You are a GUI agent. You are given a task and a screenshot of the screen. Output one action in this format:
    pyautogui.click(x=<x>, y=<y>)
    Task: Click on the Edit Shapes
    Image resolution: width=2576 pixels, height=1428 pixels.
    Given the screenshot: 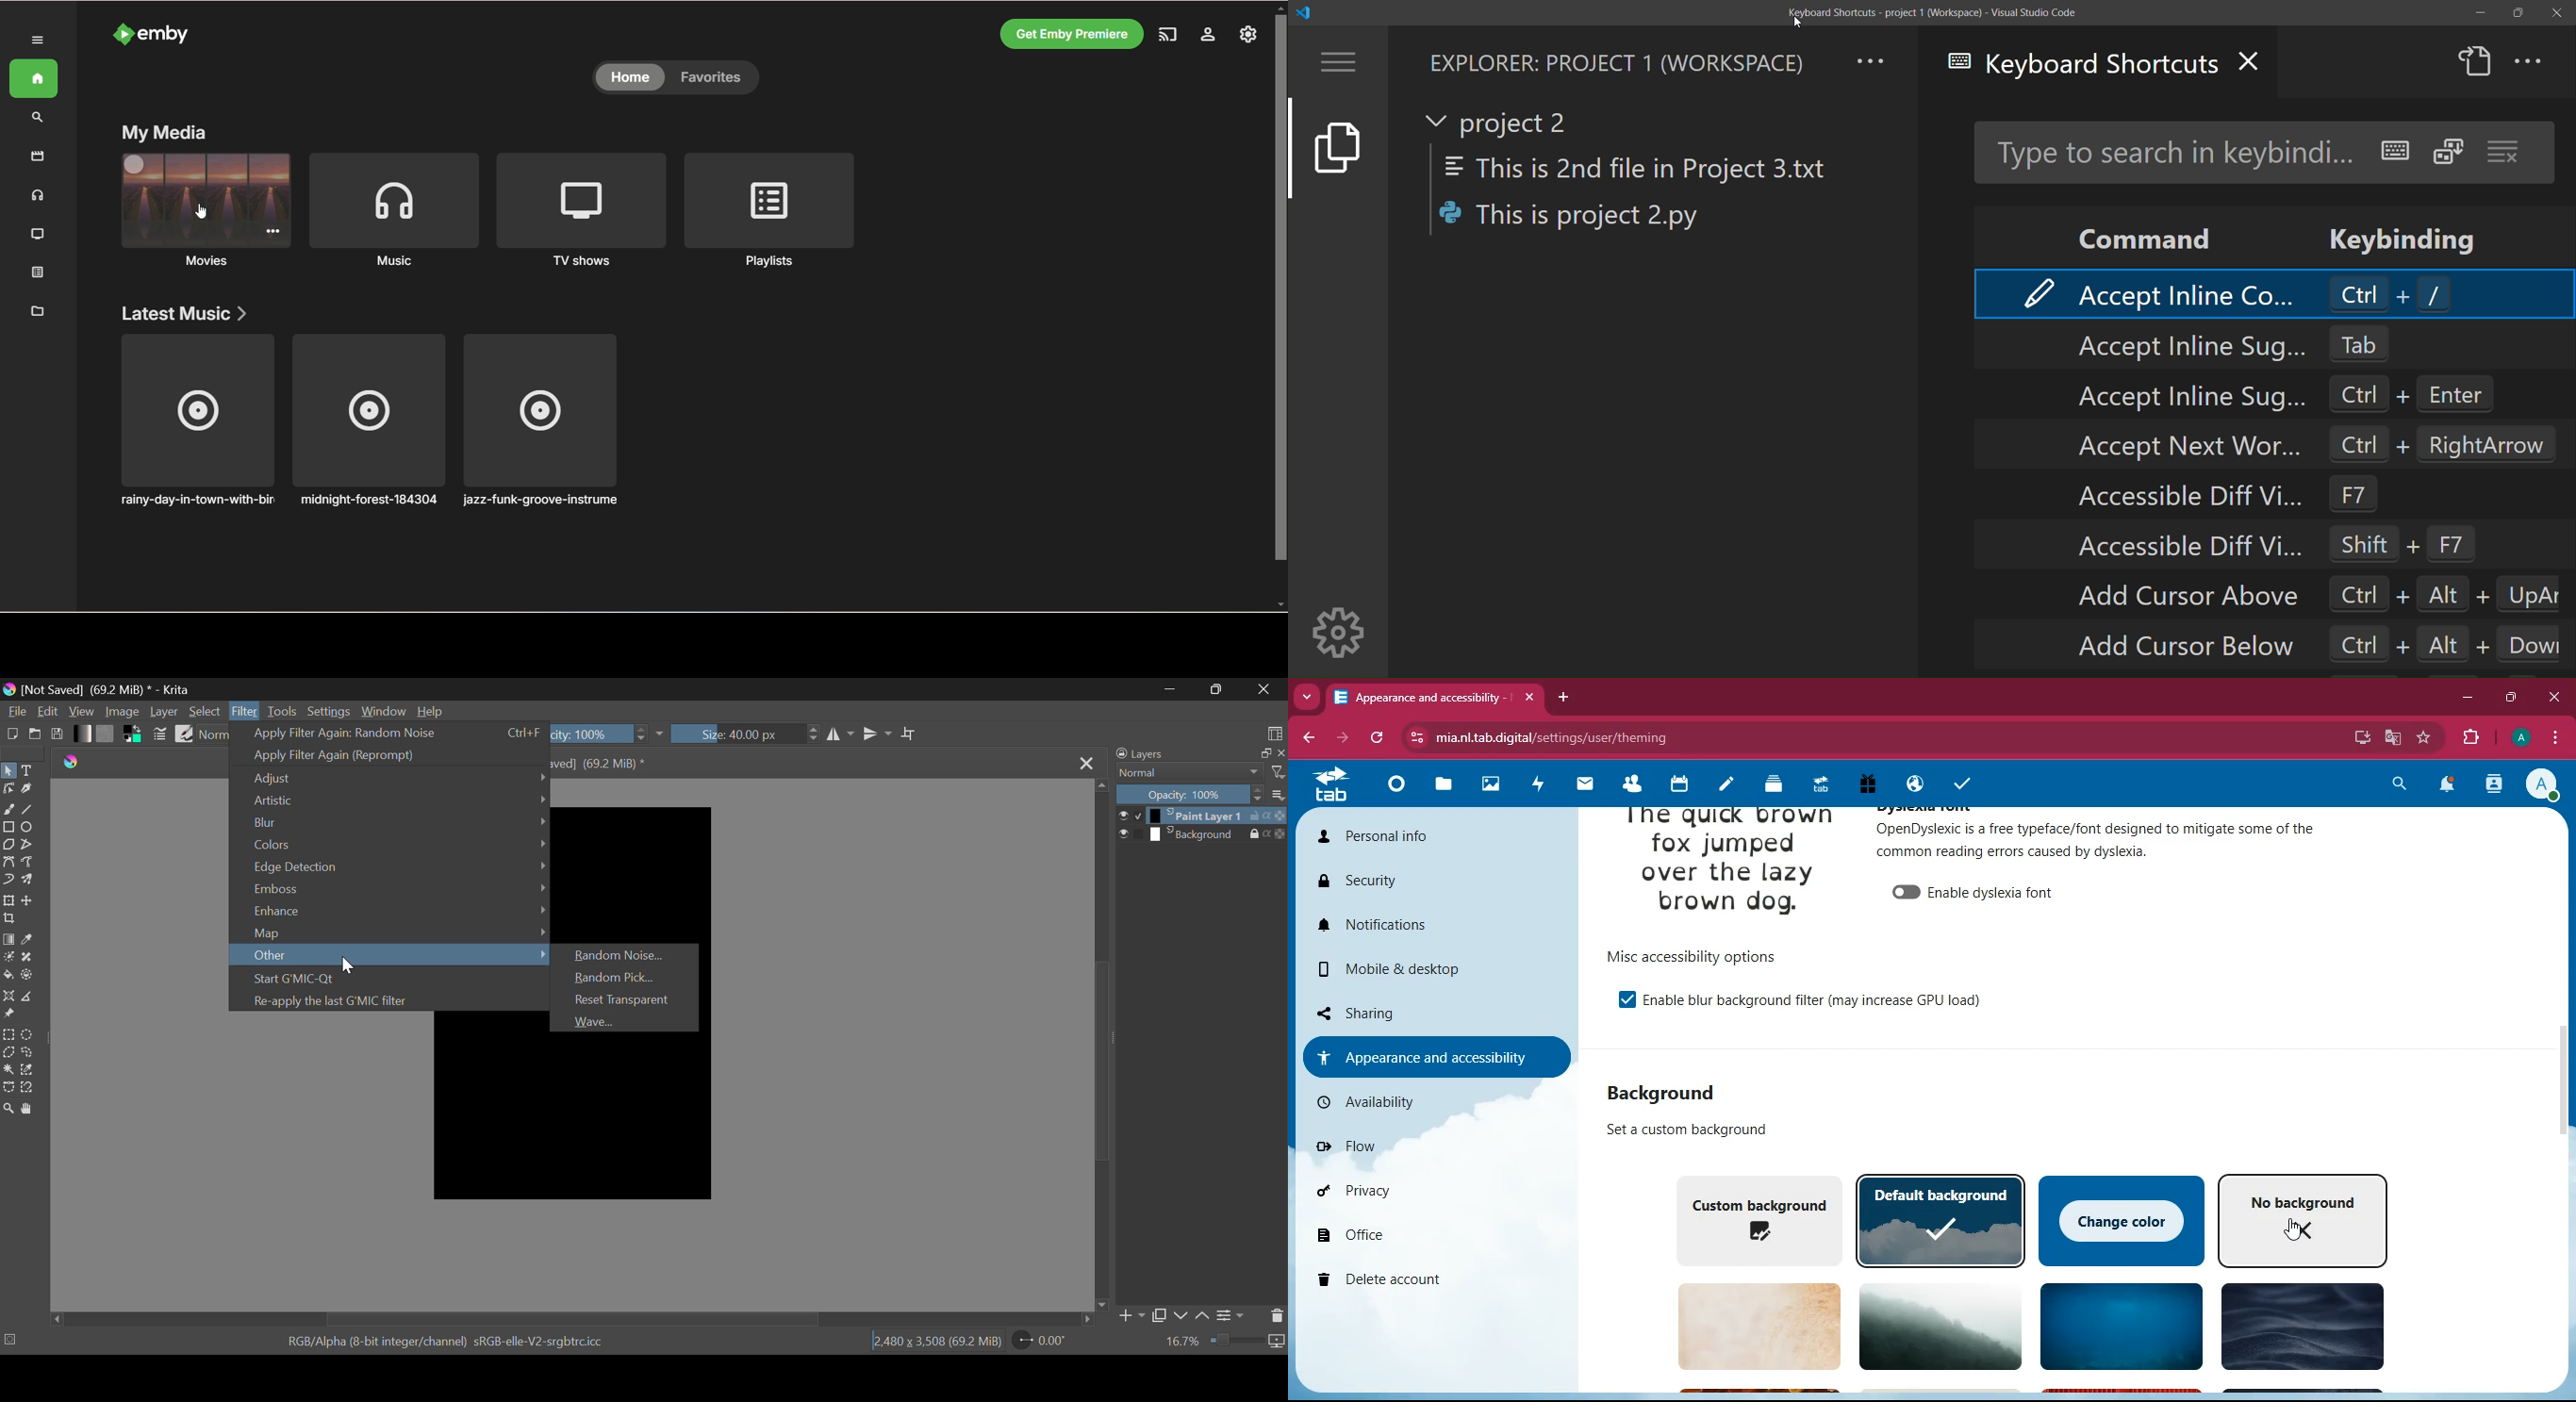 What is the action you would take?
    pyautogui.click(x=8, y=791)
    